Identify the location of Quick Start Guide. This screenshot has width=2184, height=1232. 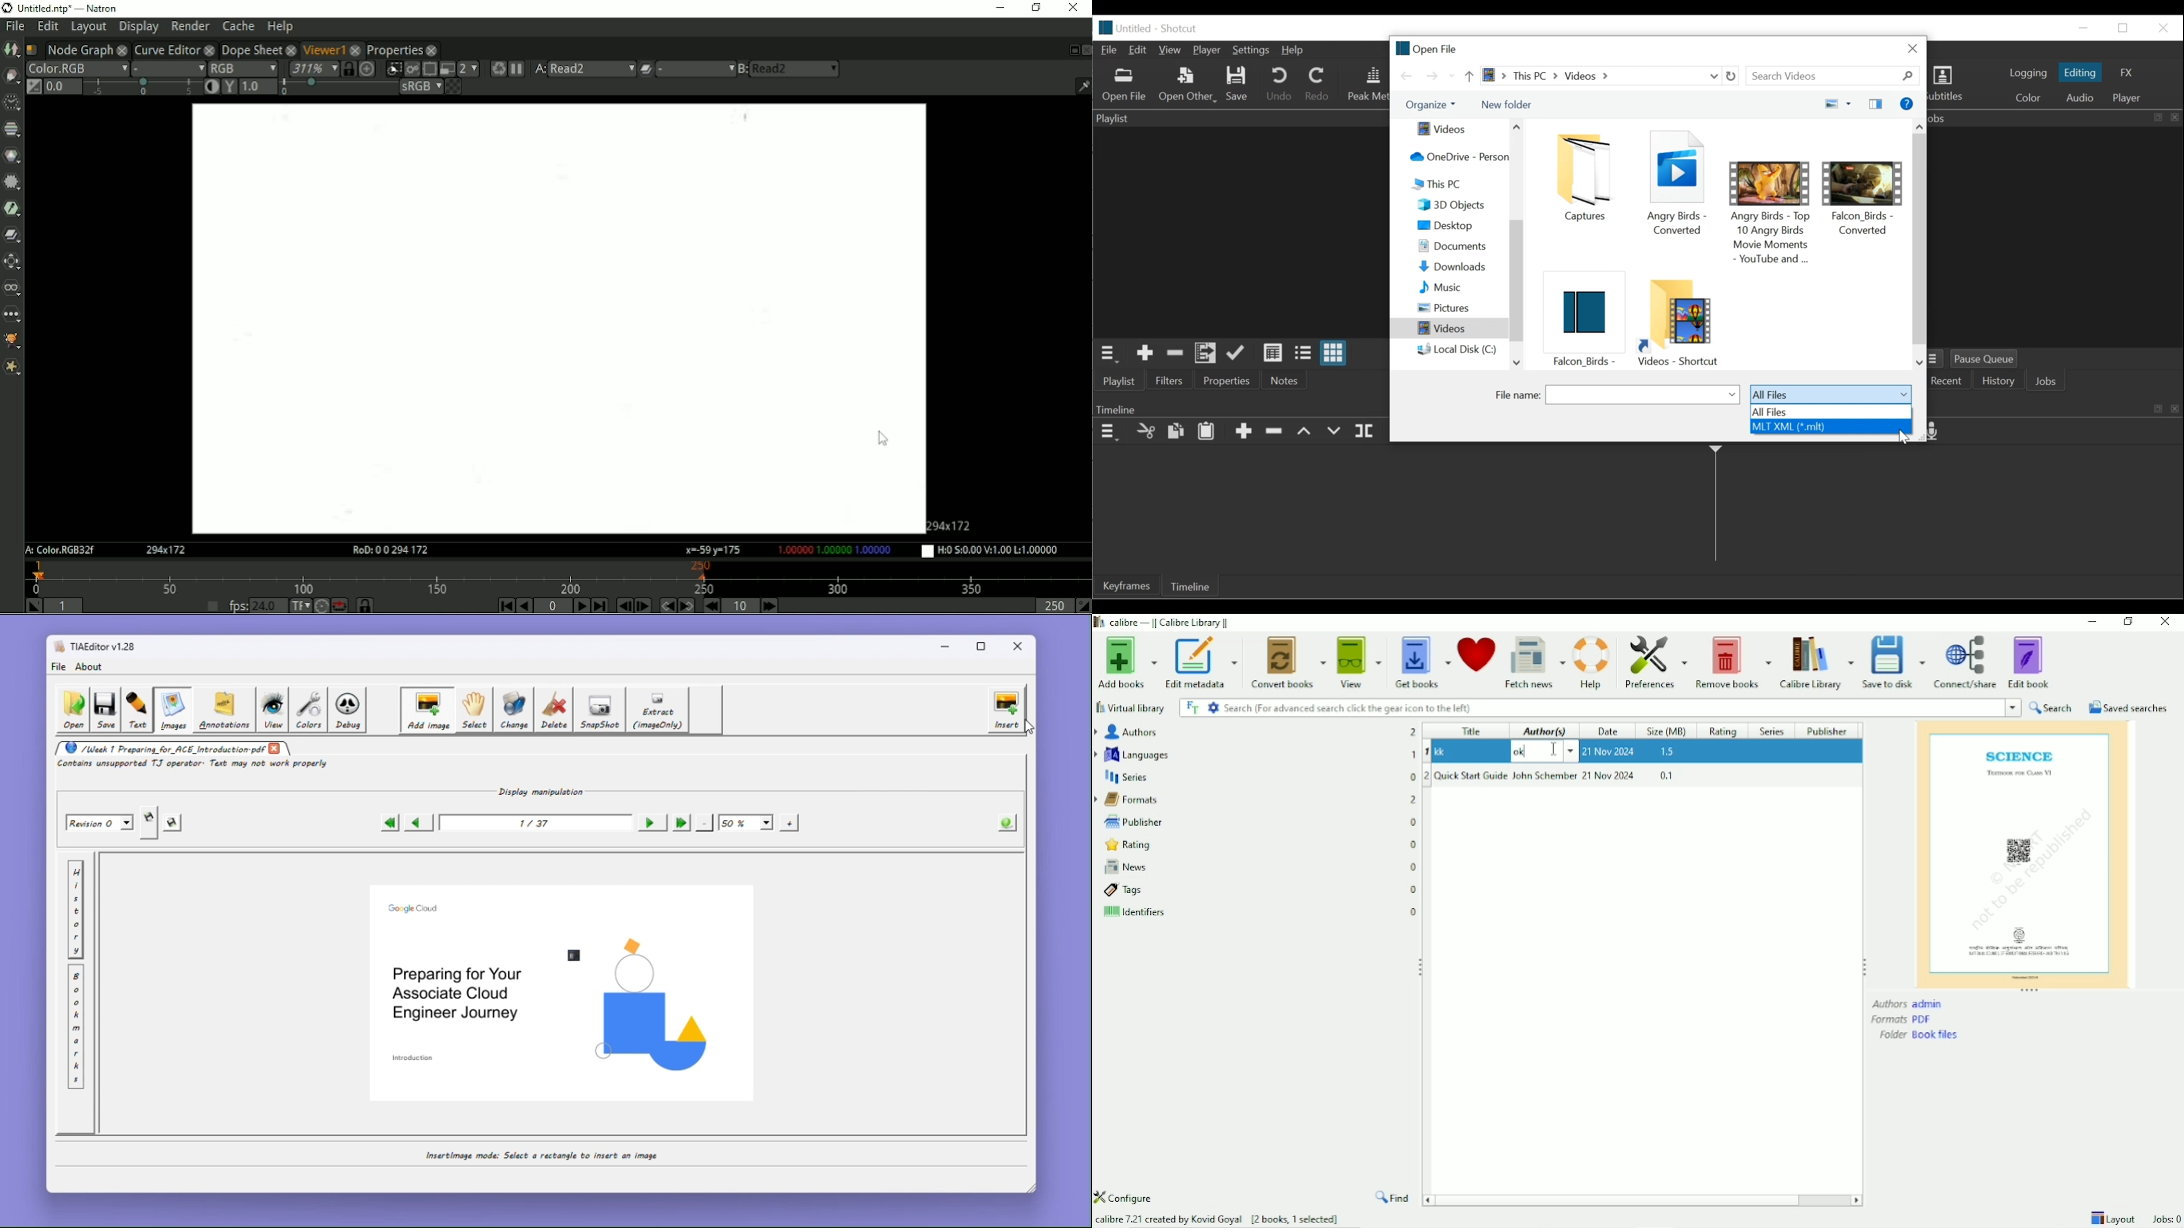
(1642, 776).